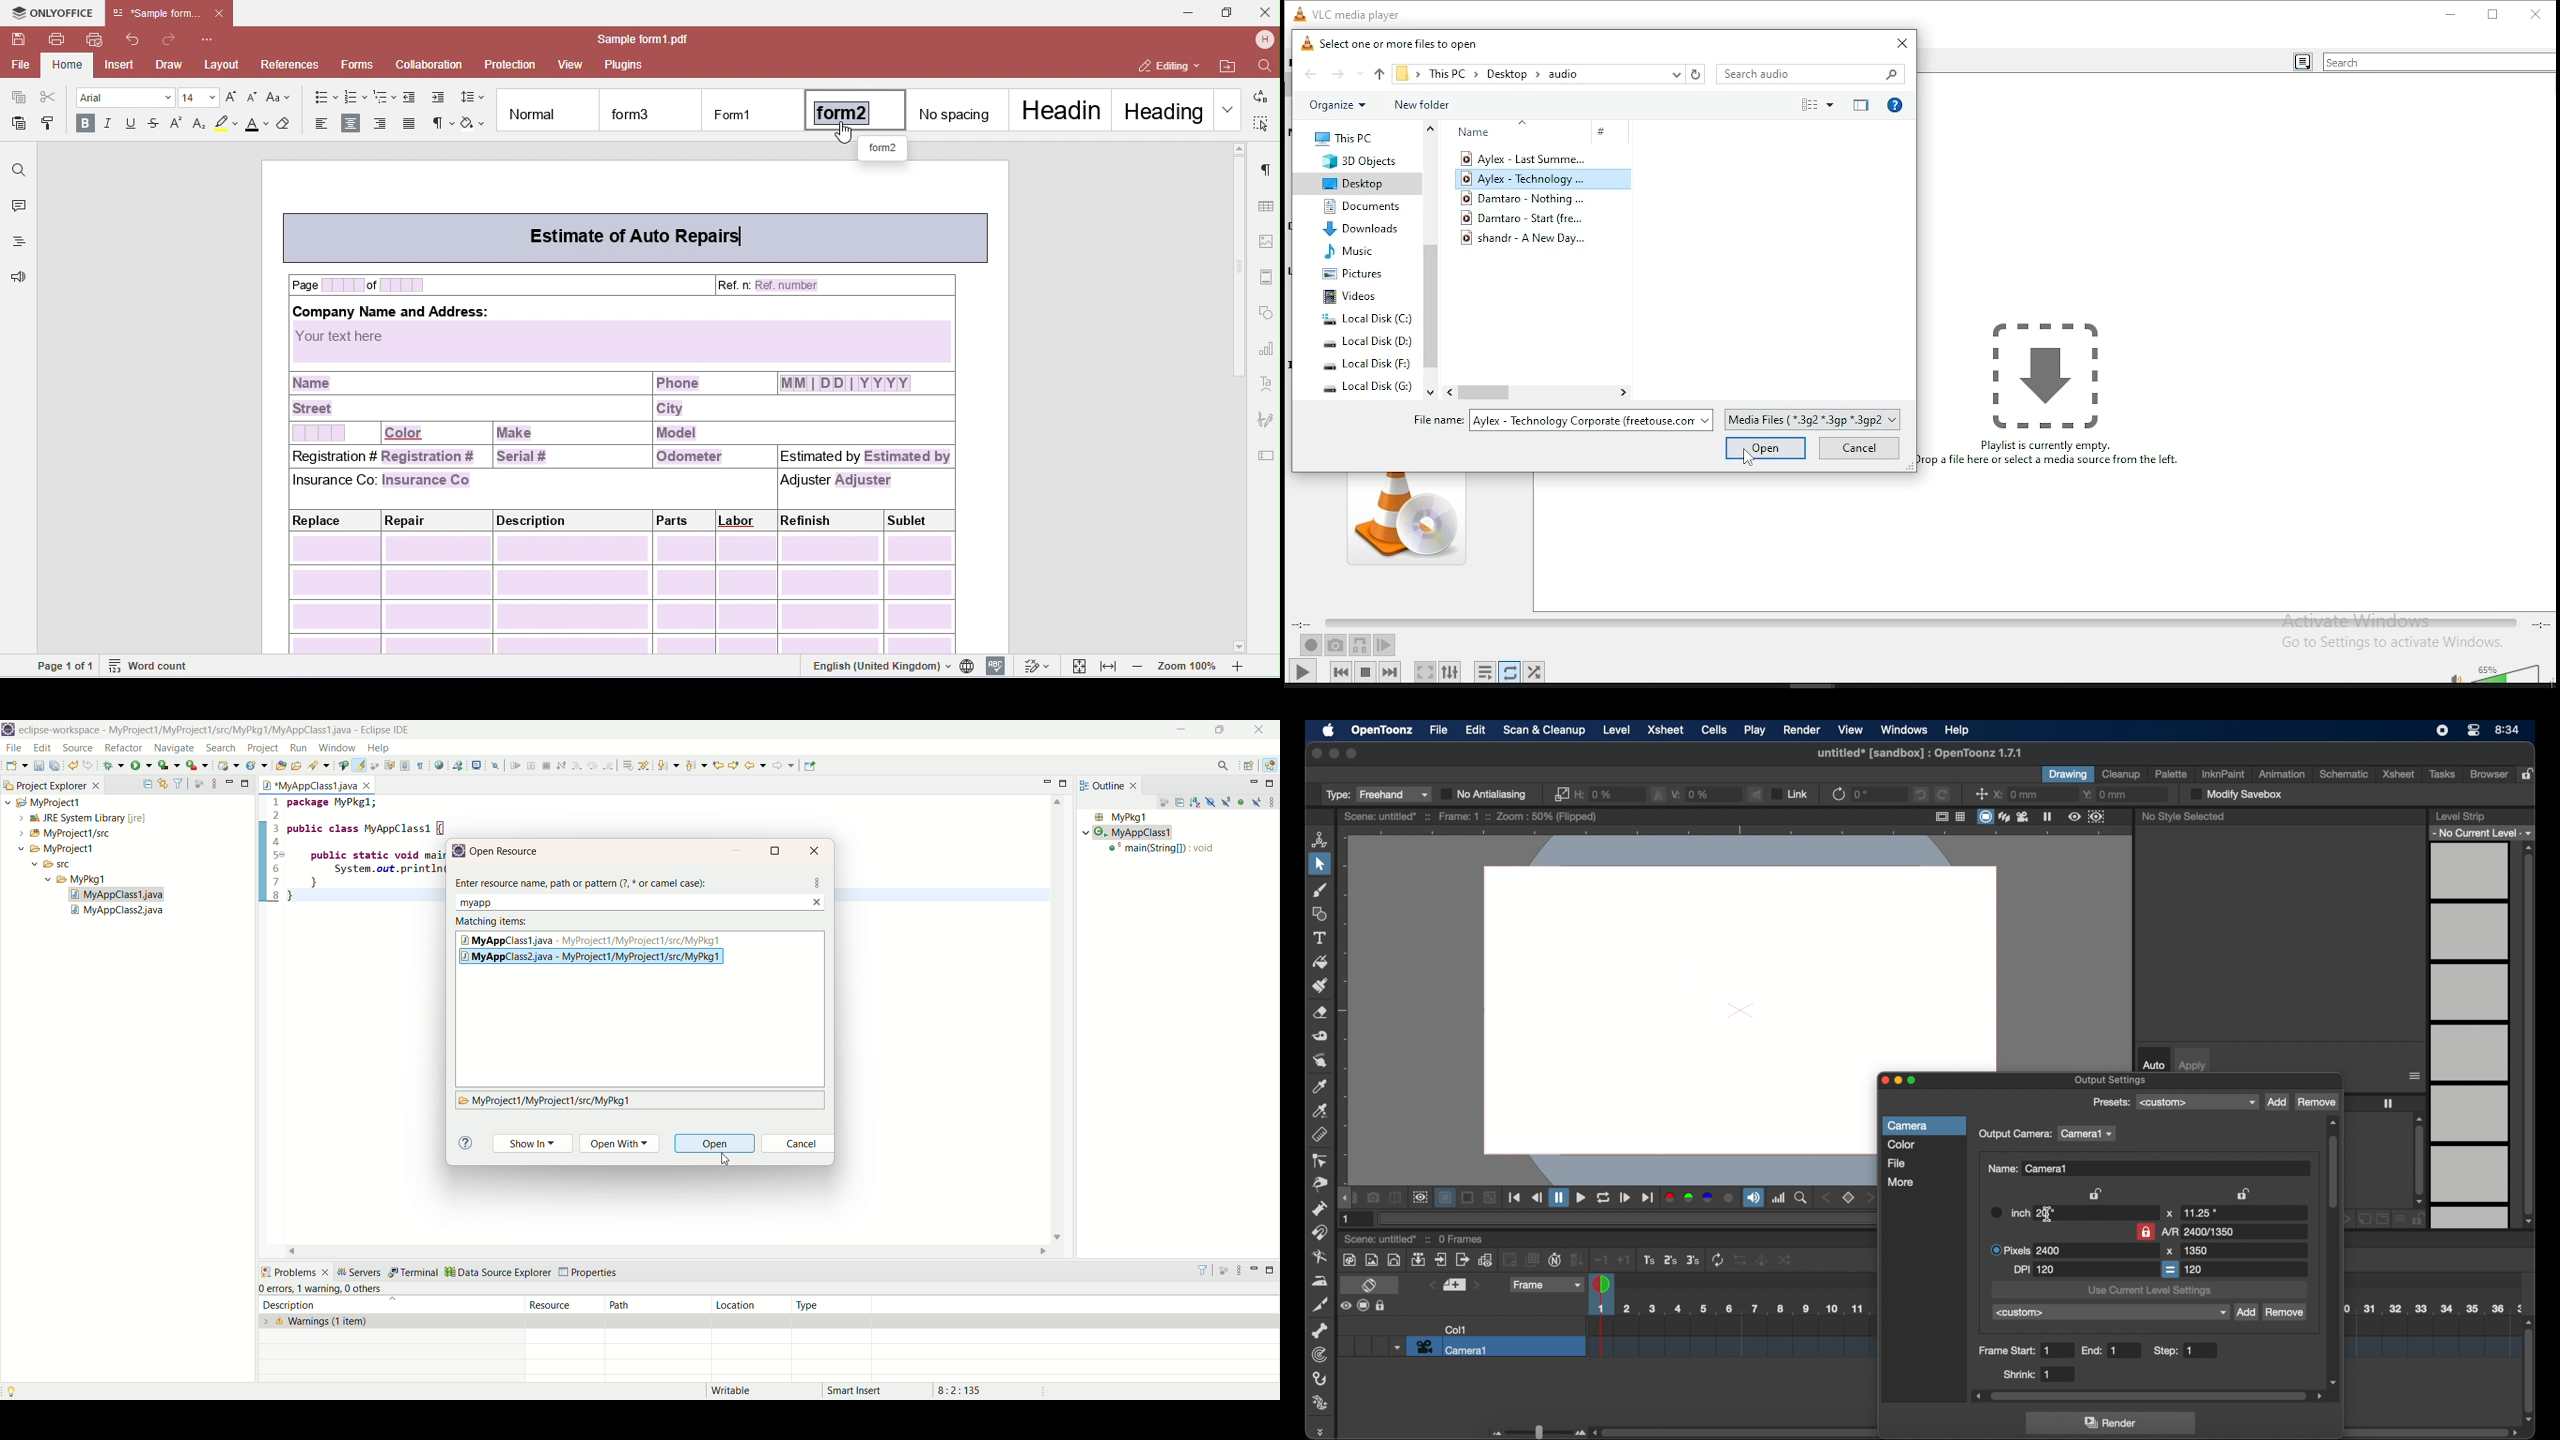 The height and width of the screenshot is (1456, 2576). What do you see at coordinates (2451, 675) in the screenshot?
I see `mute/unmute` at bounding box center [2451, 675].